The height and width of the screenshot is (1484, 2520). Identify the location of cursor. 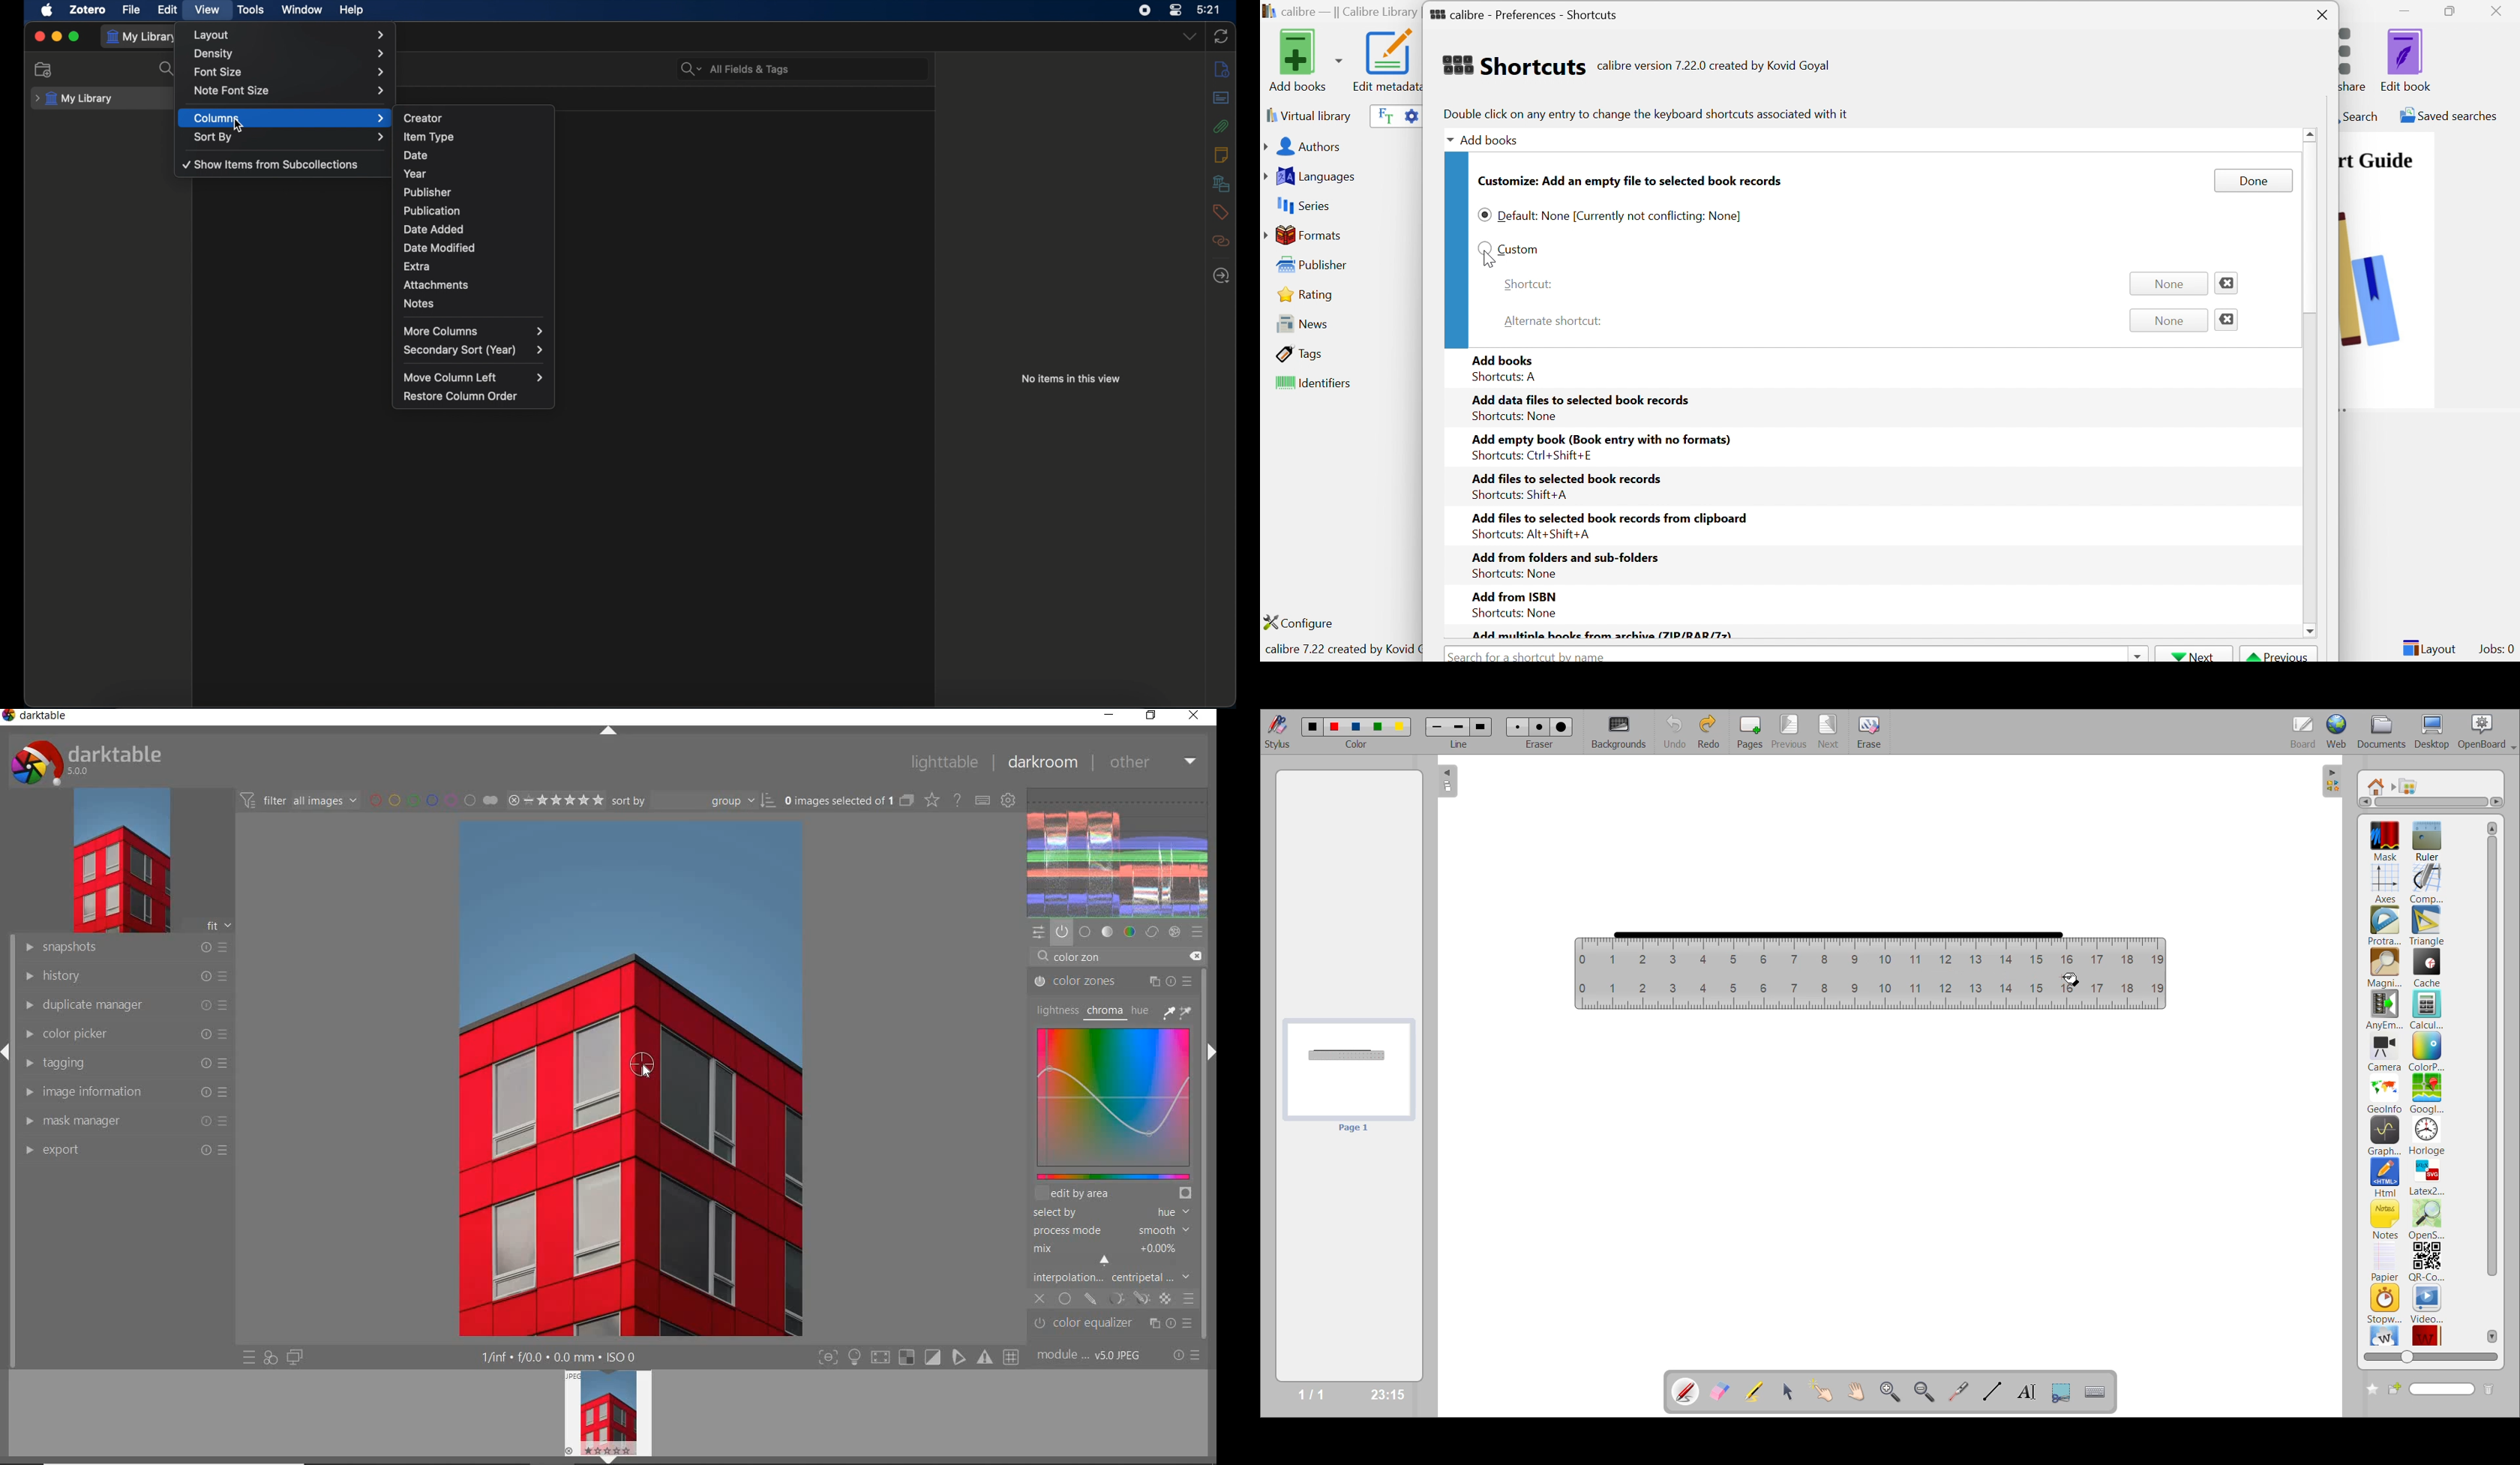
(1490, 261).